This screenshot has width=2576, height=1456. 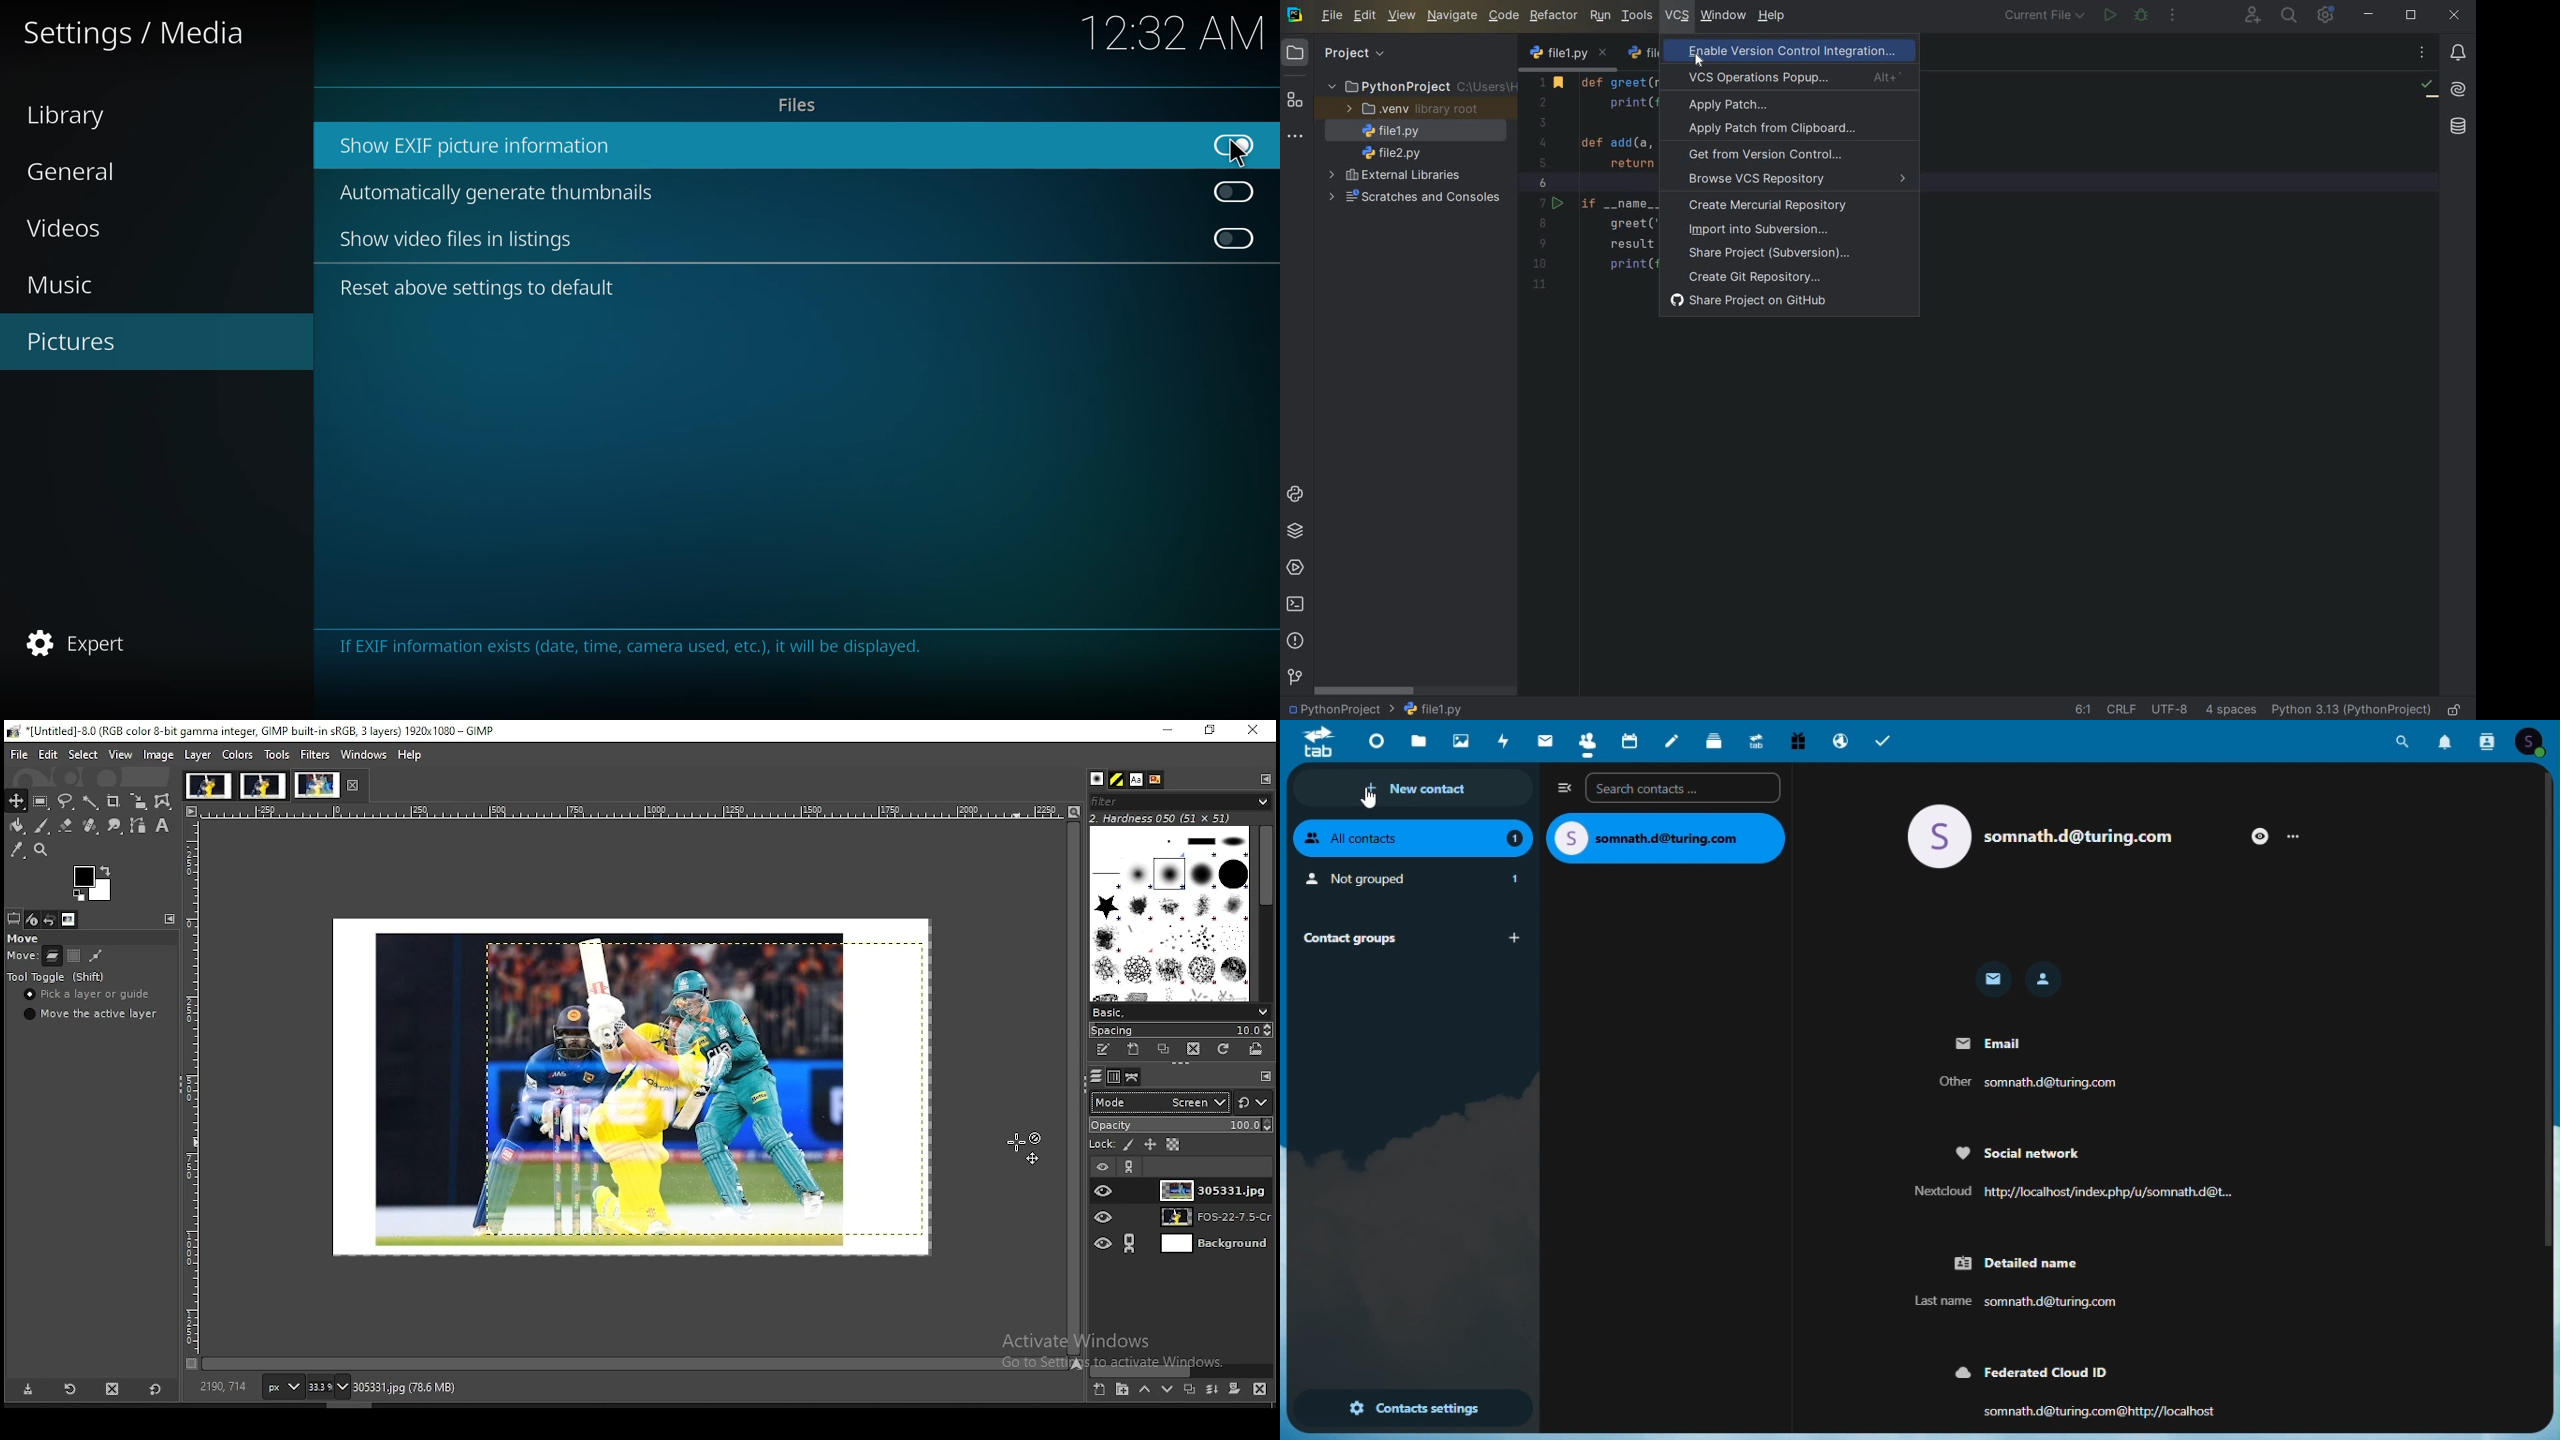 What do you see at coordinates (351, 785) in the screenshot?
I see `close` at bounding box center [351, 785].